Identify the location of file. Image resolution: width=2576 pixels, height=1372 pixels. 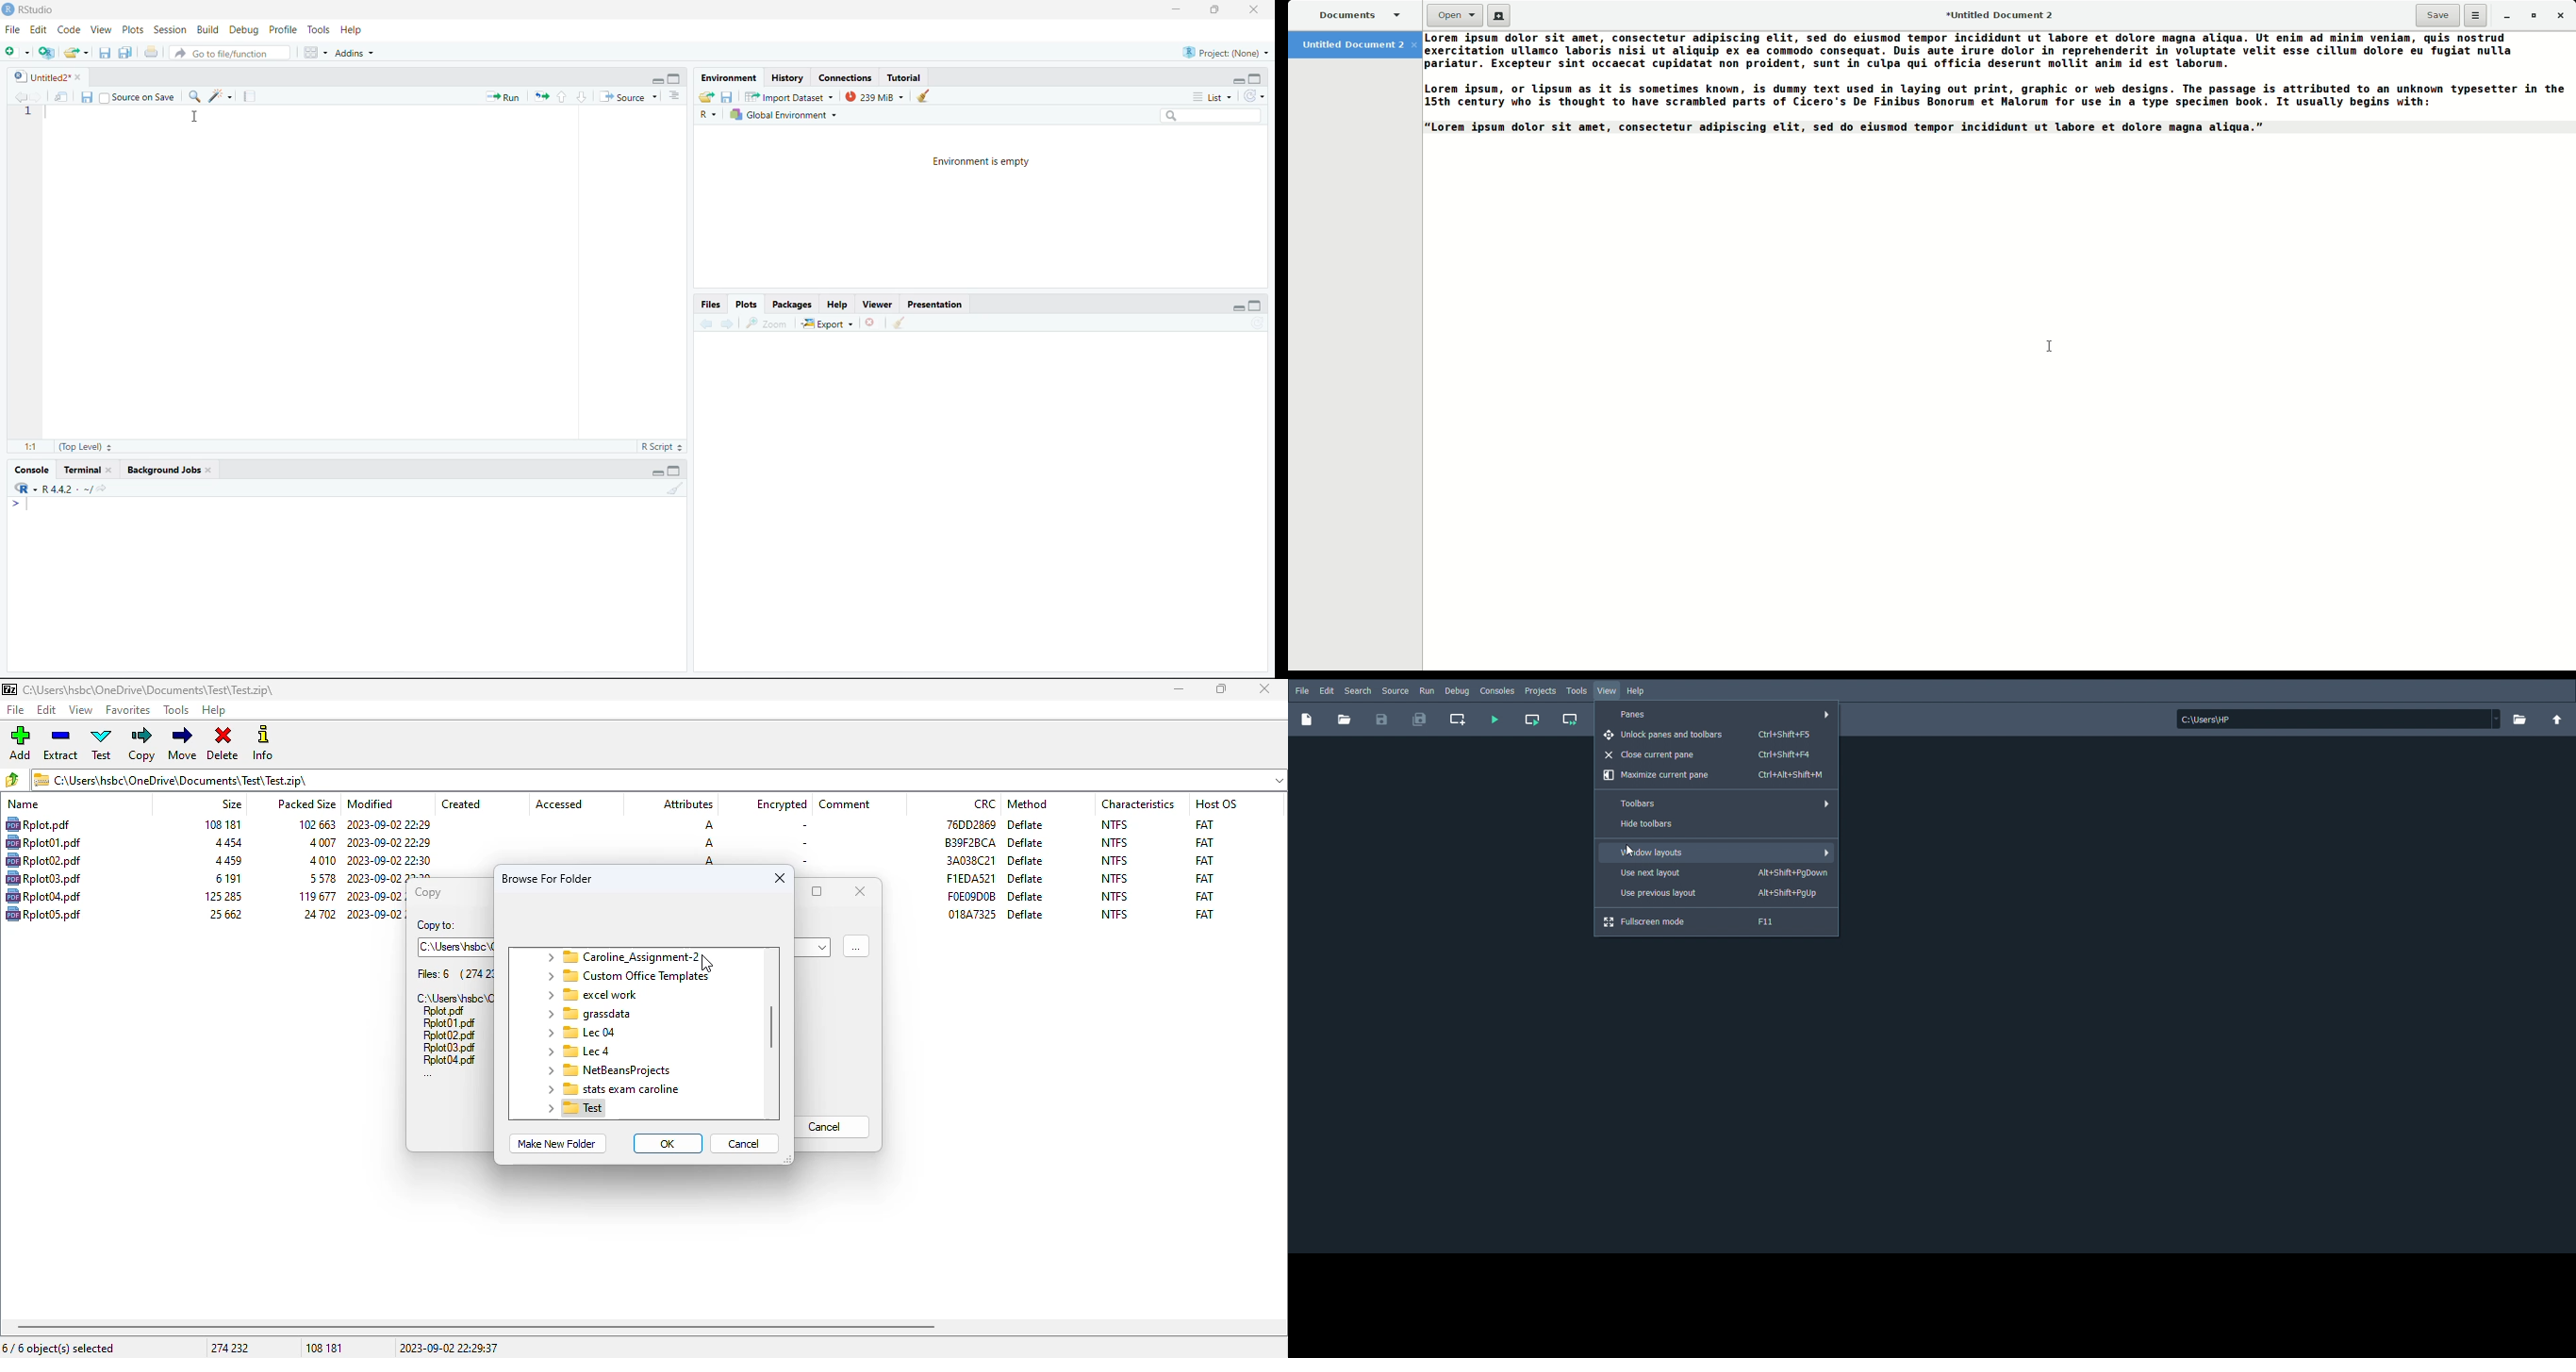
(450, 1048).